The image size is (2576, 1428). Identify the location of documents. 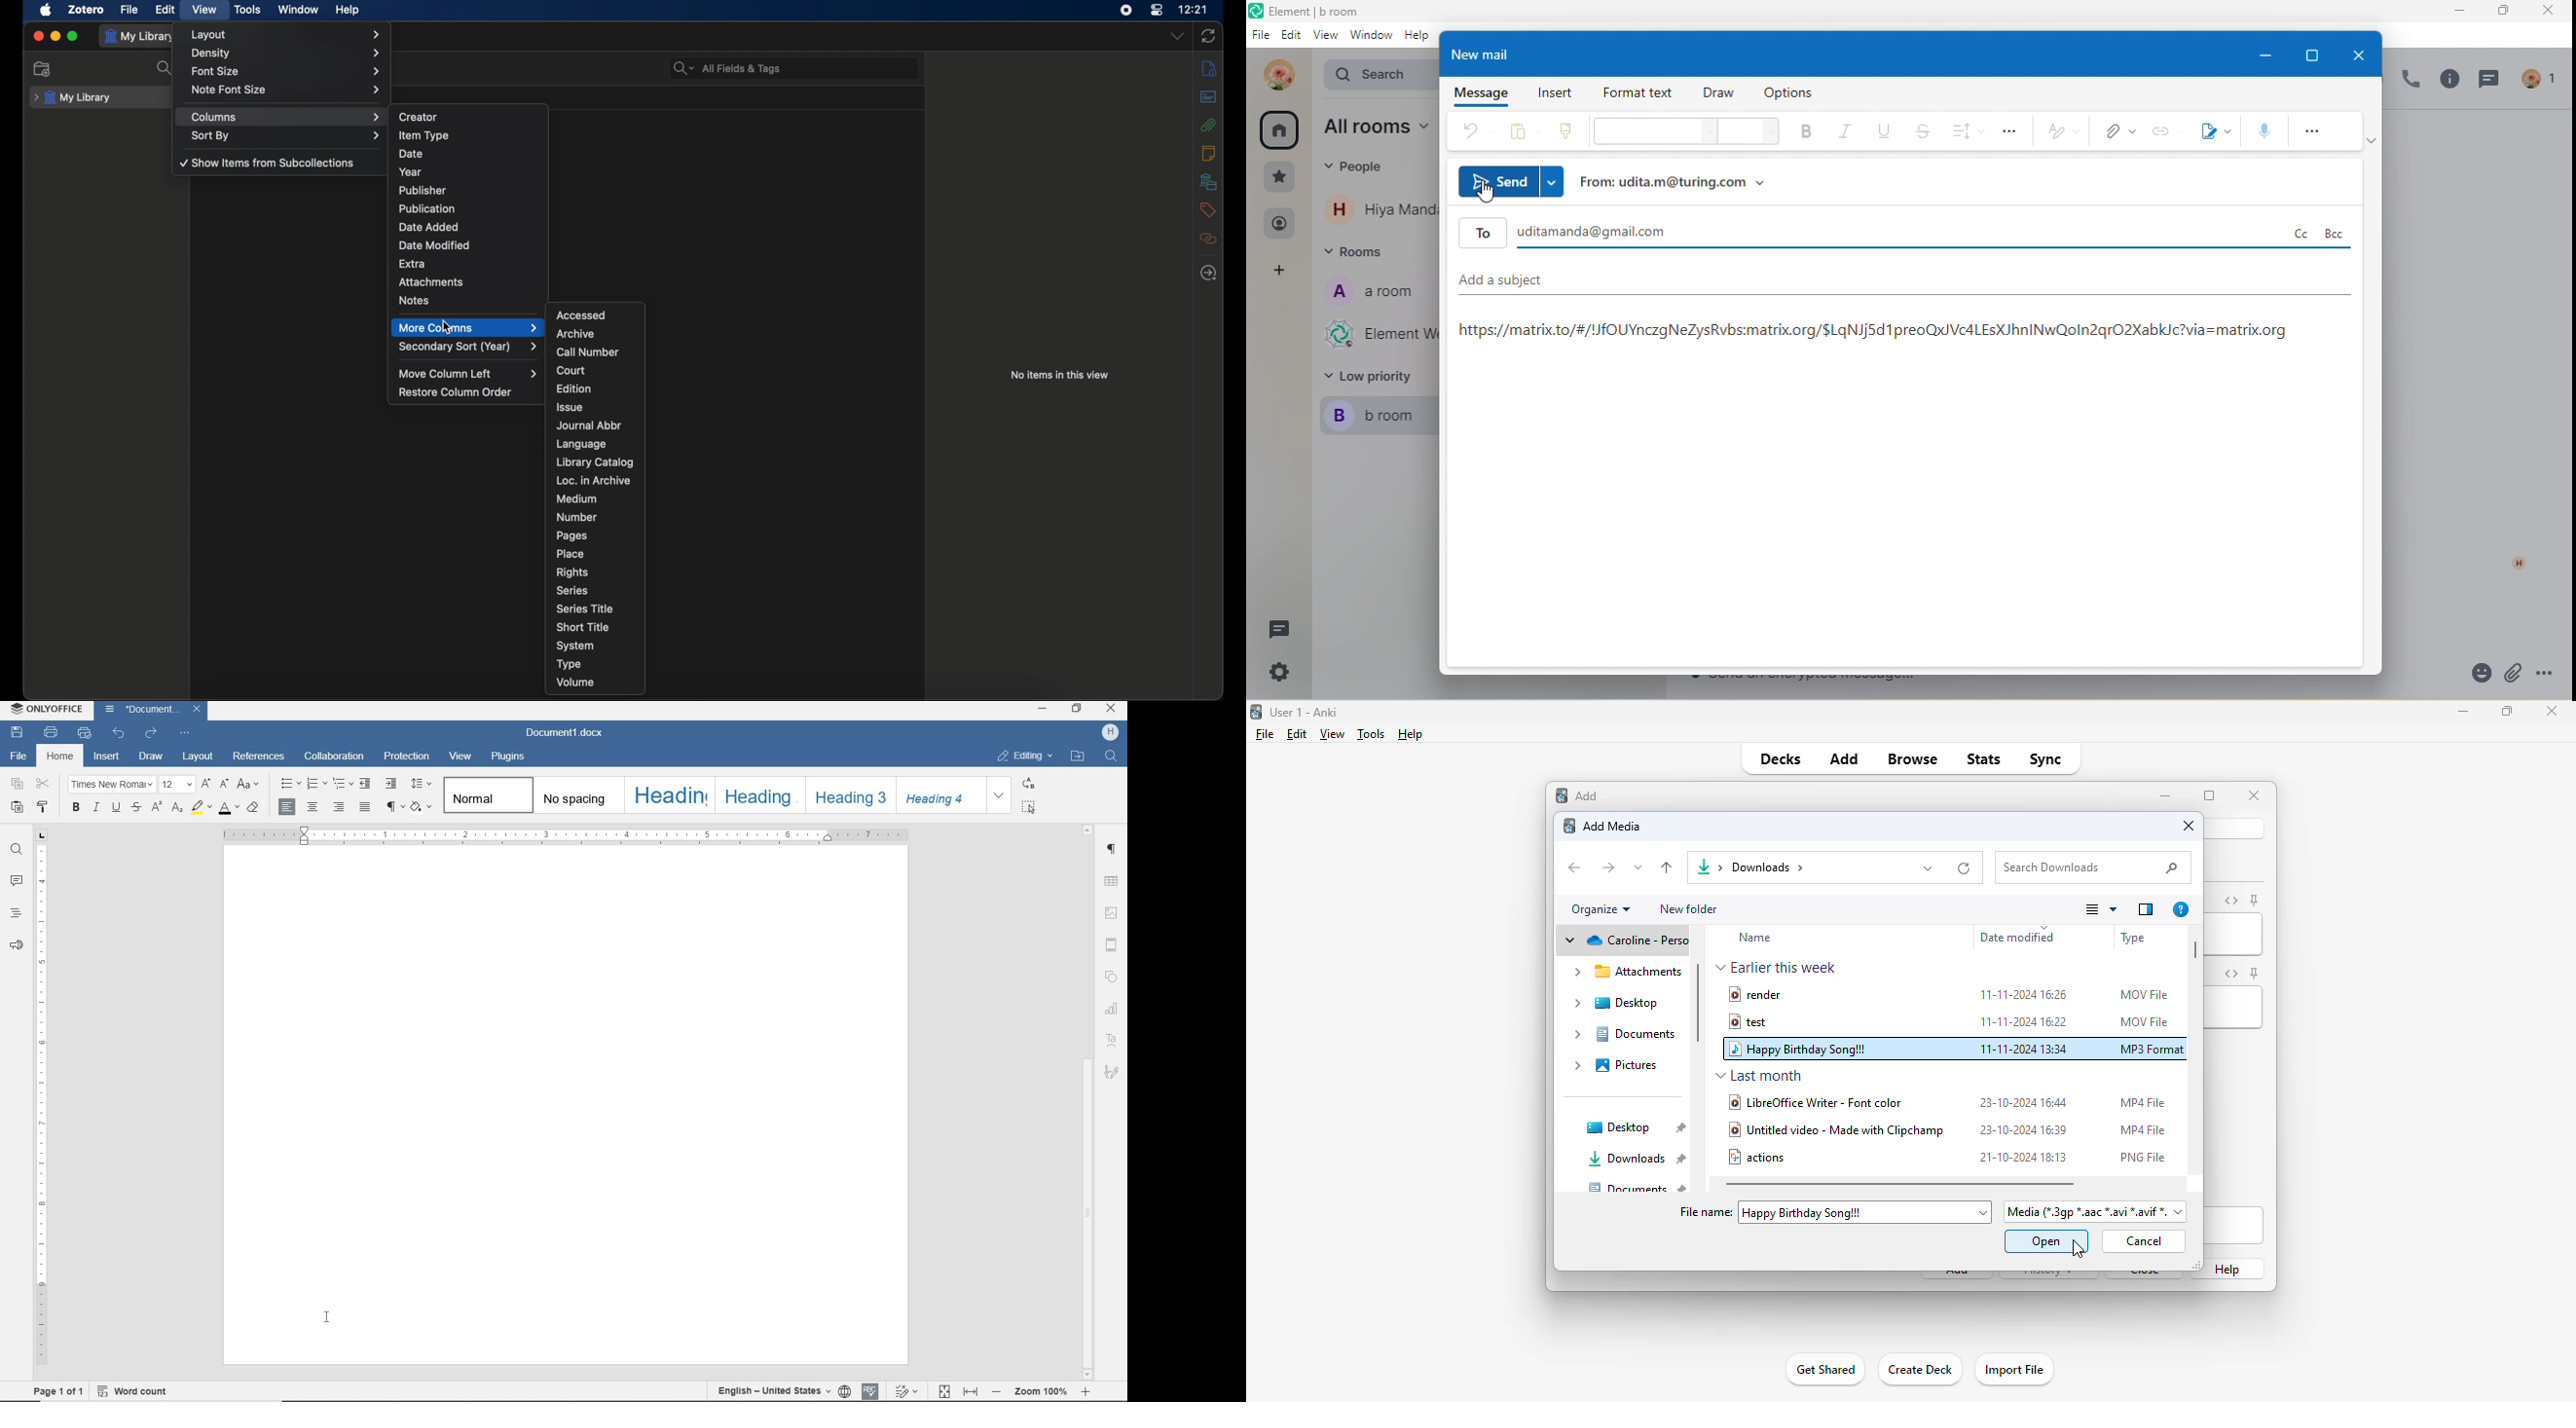
(1637, 1186).